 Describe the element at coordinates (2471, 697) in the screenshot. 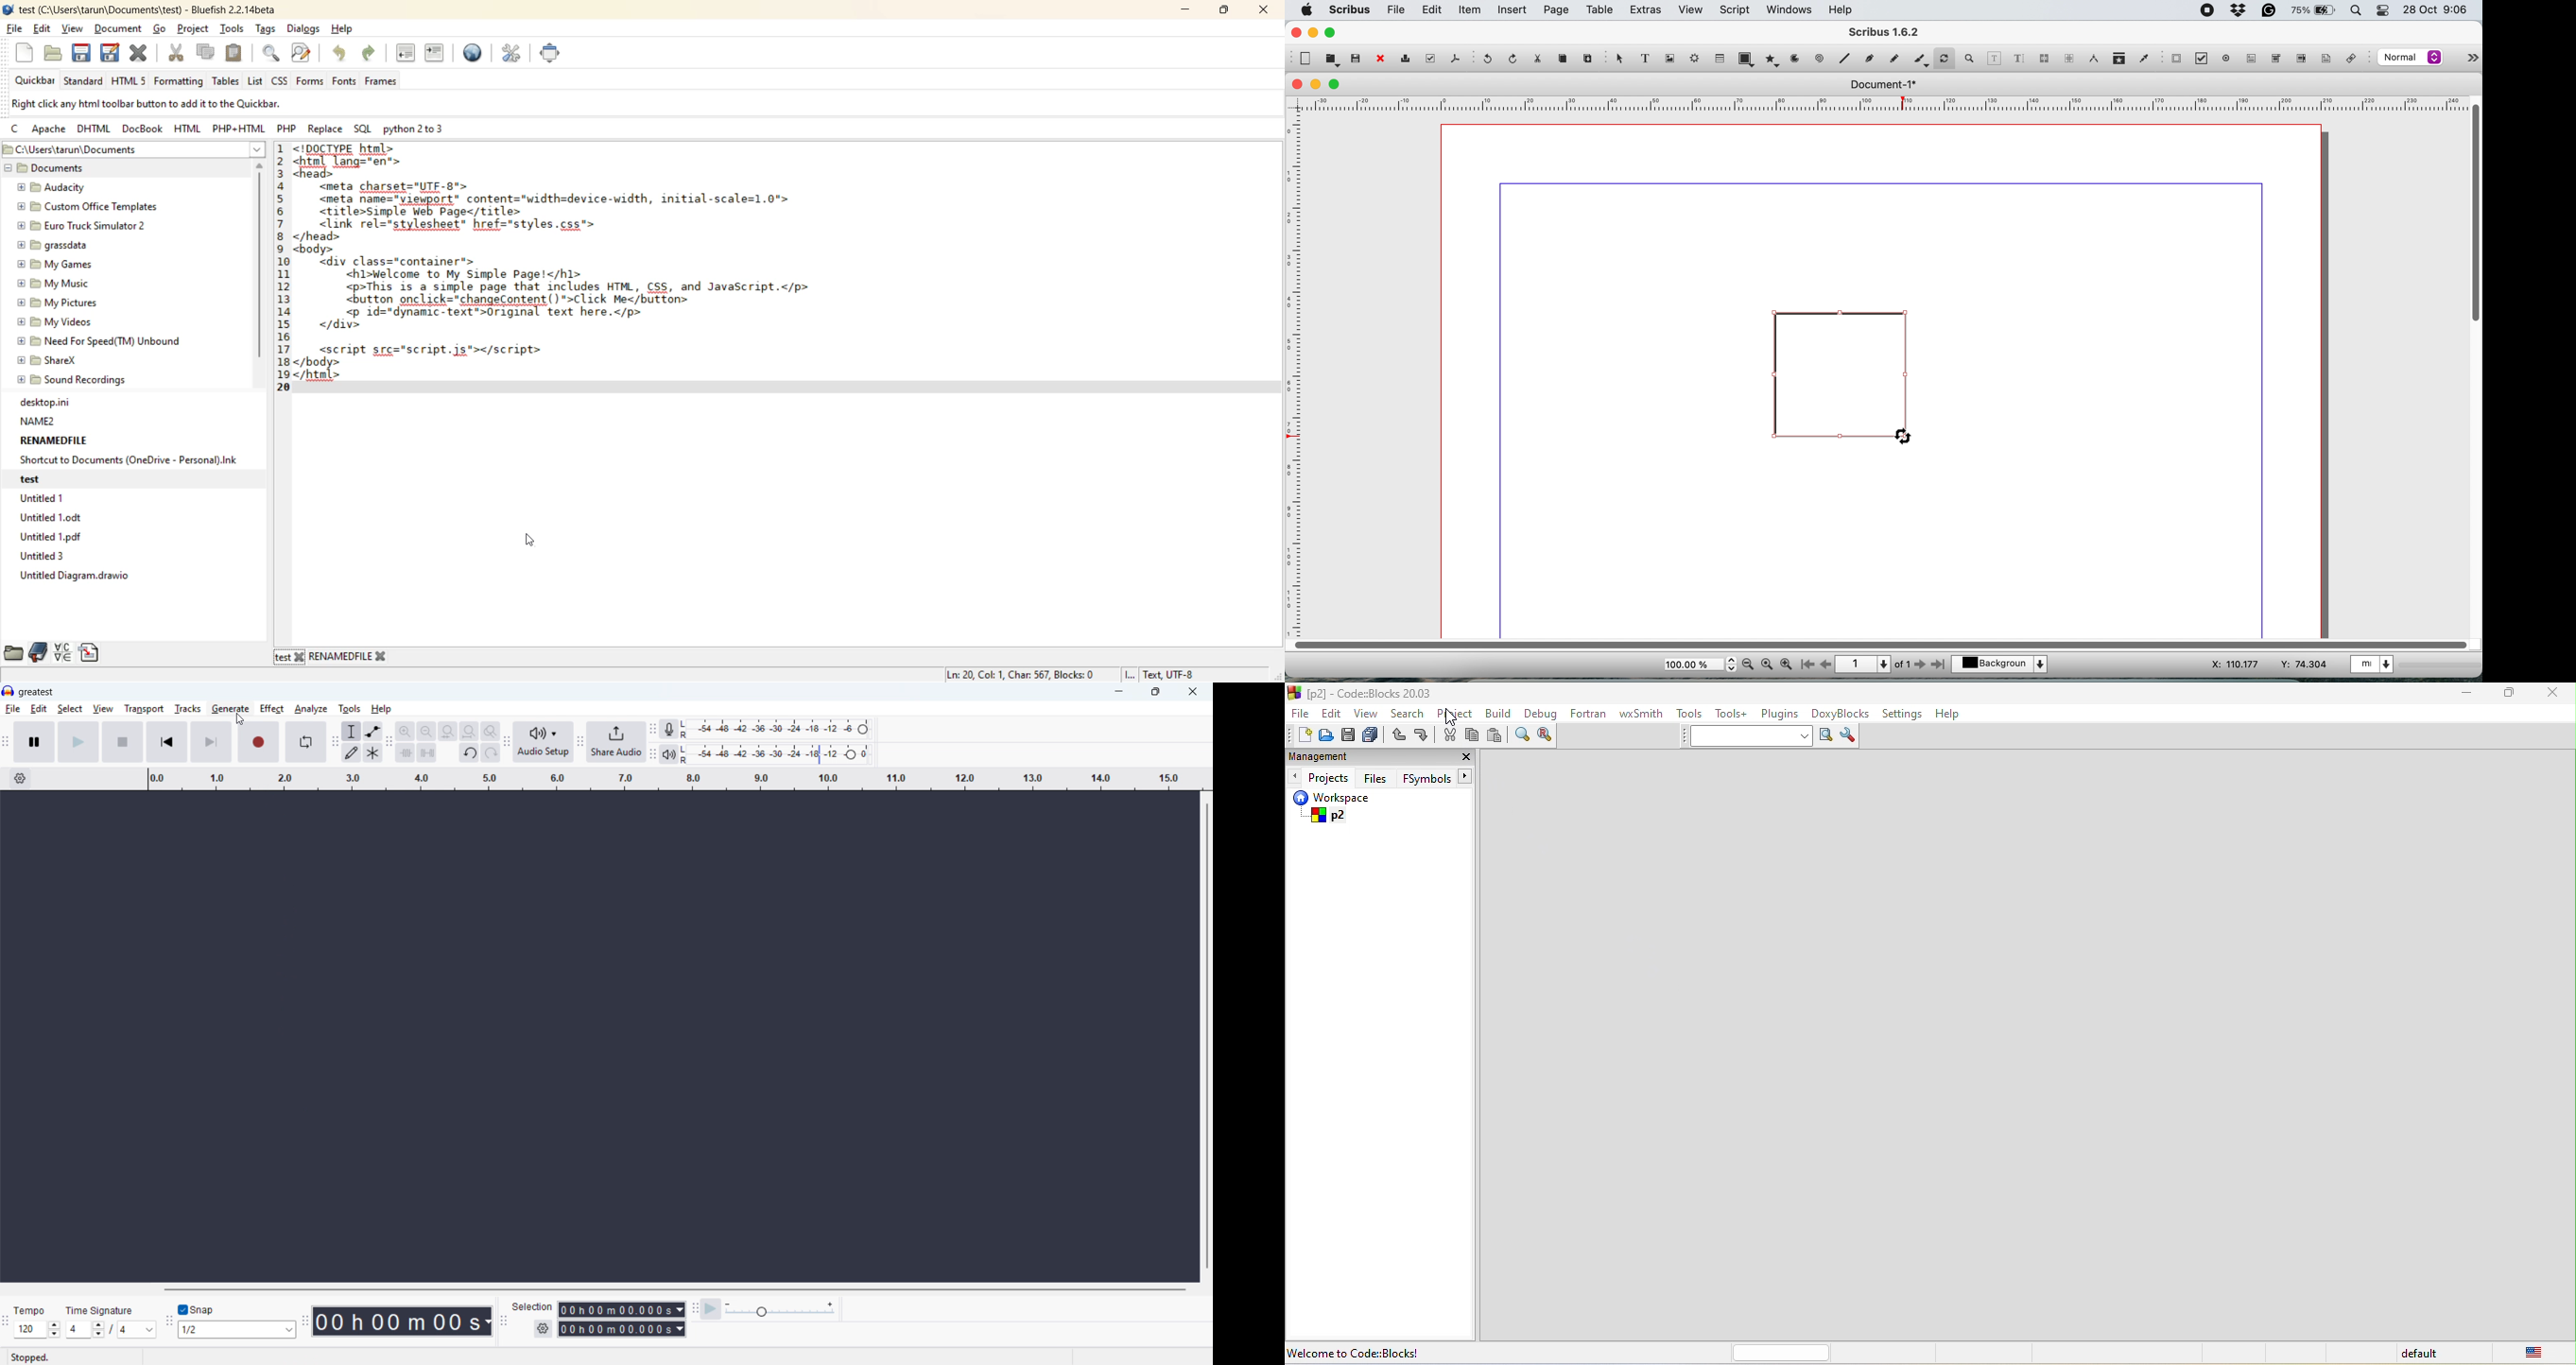

I see `minimize` at that location.